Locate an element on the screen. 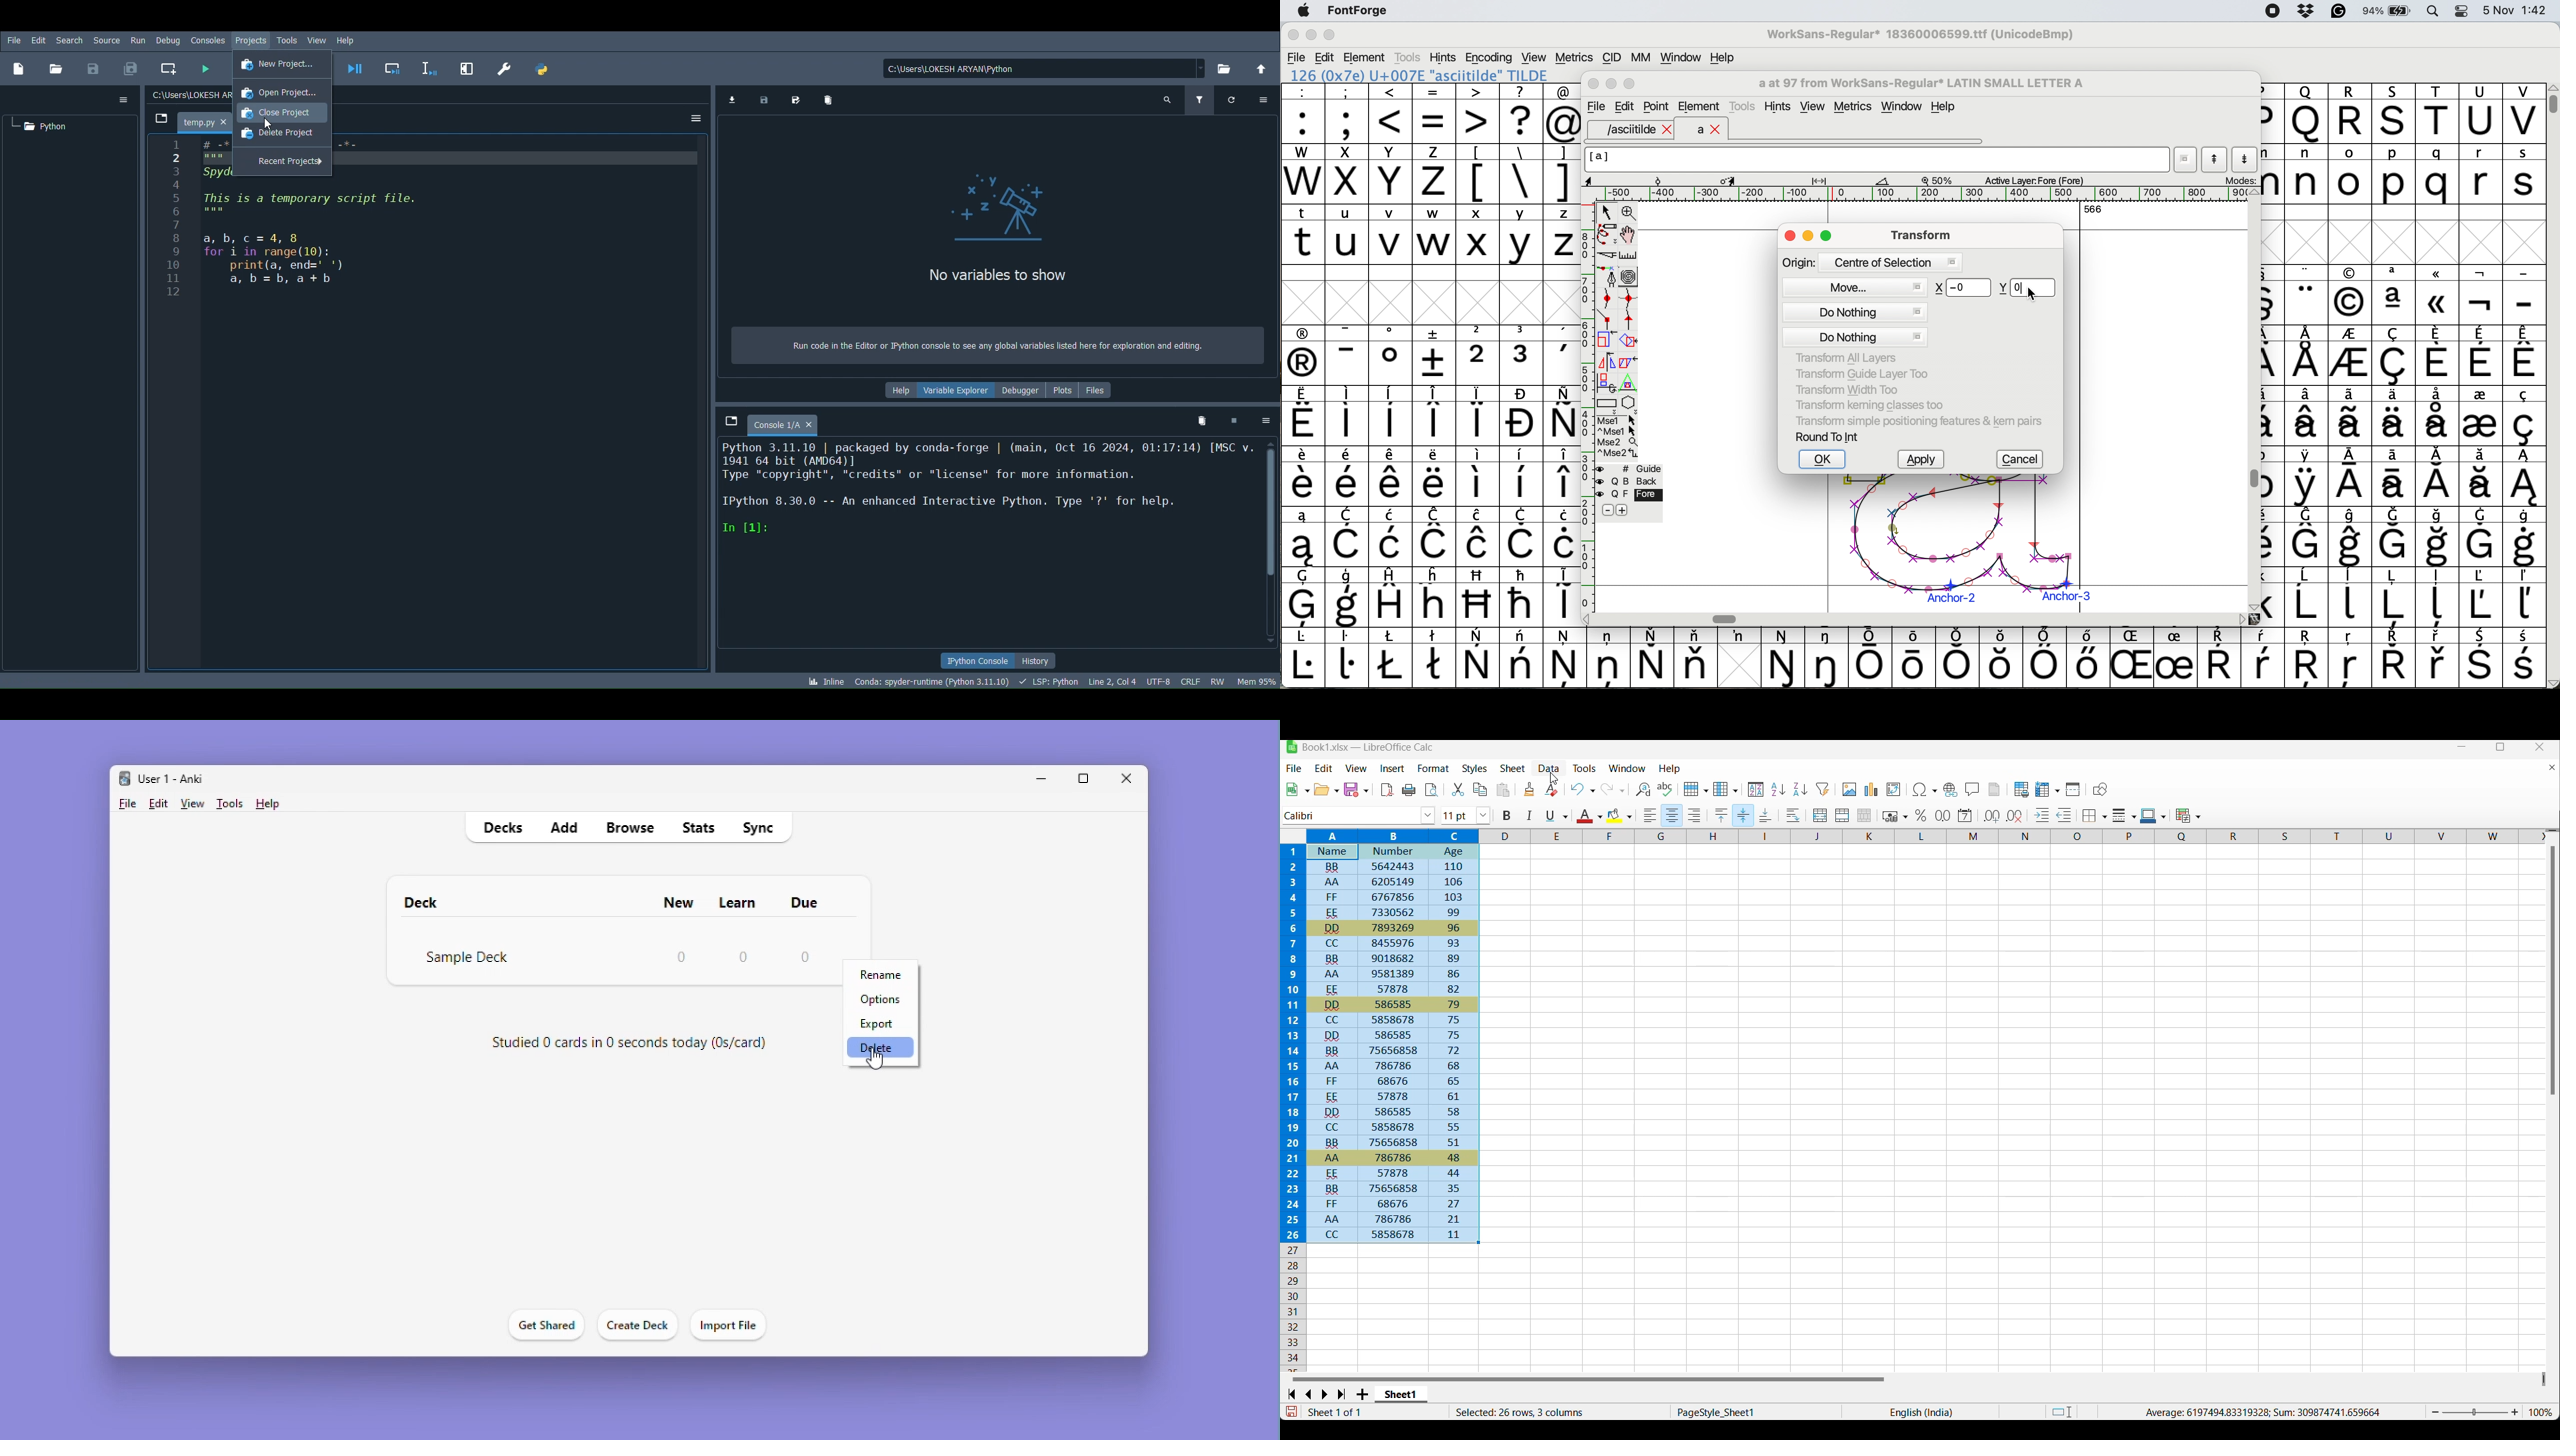 This screenshot has height=1456, width=2576. Spell check is located at coordinates (1665, 789).